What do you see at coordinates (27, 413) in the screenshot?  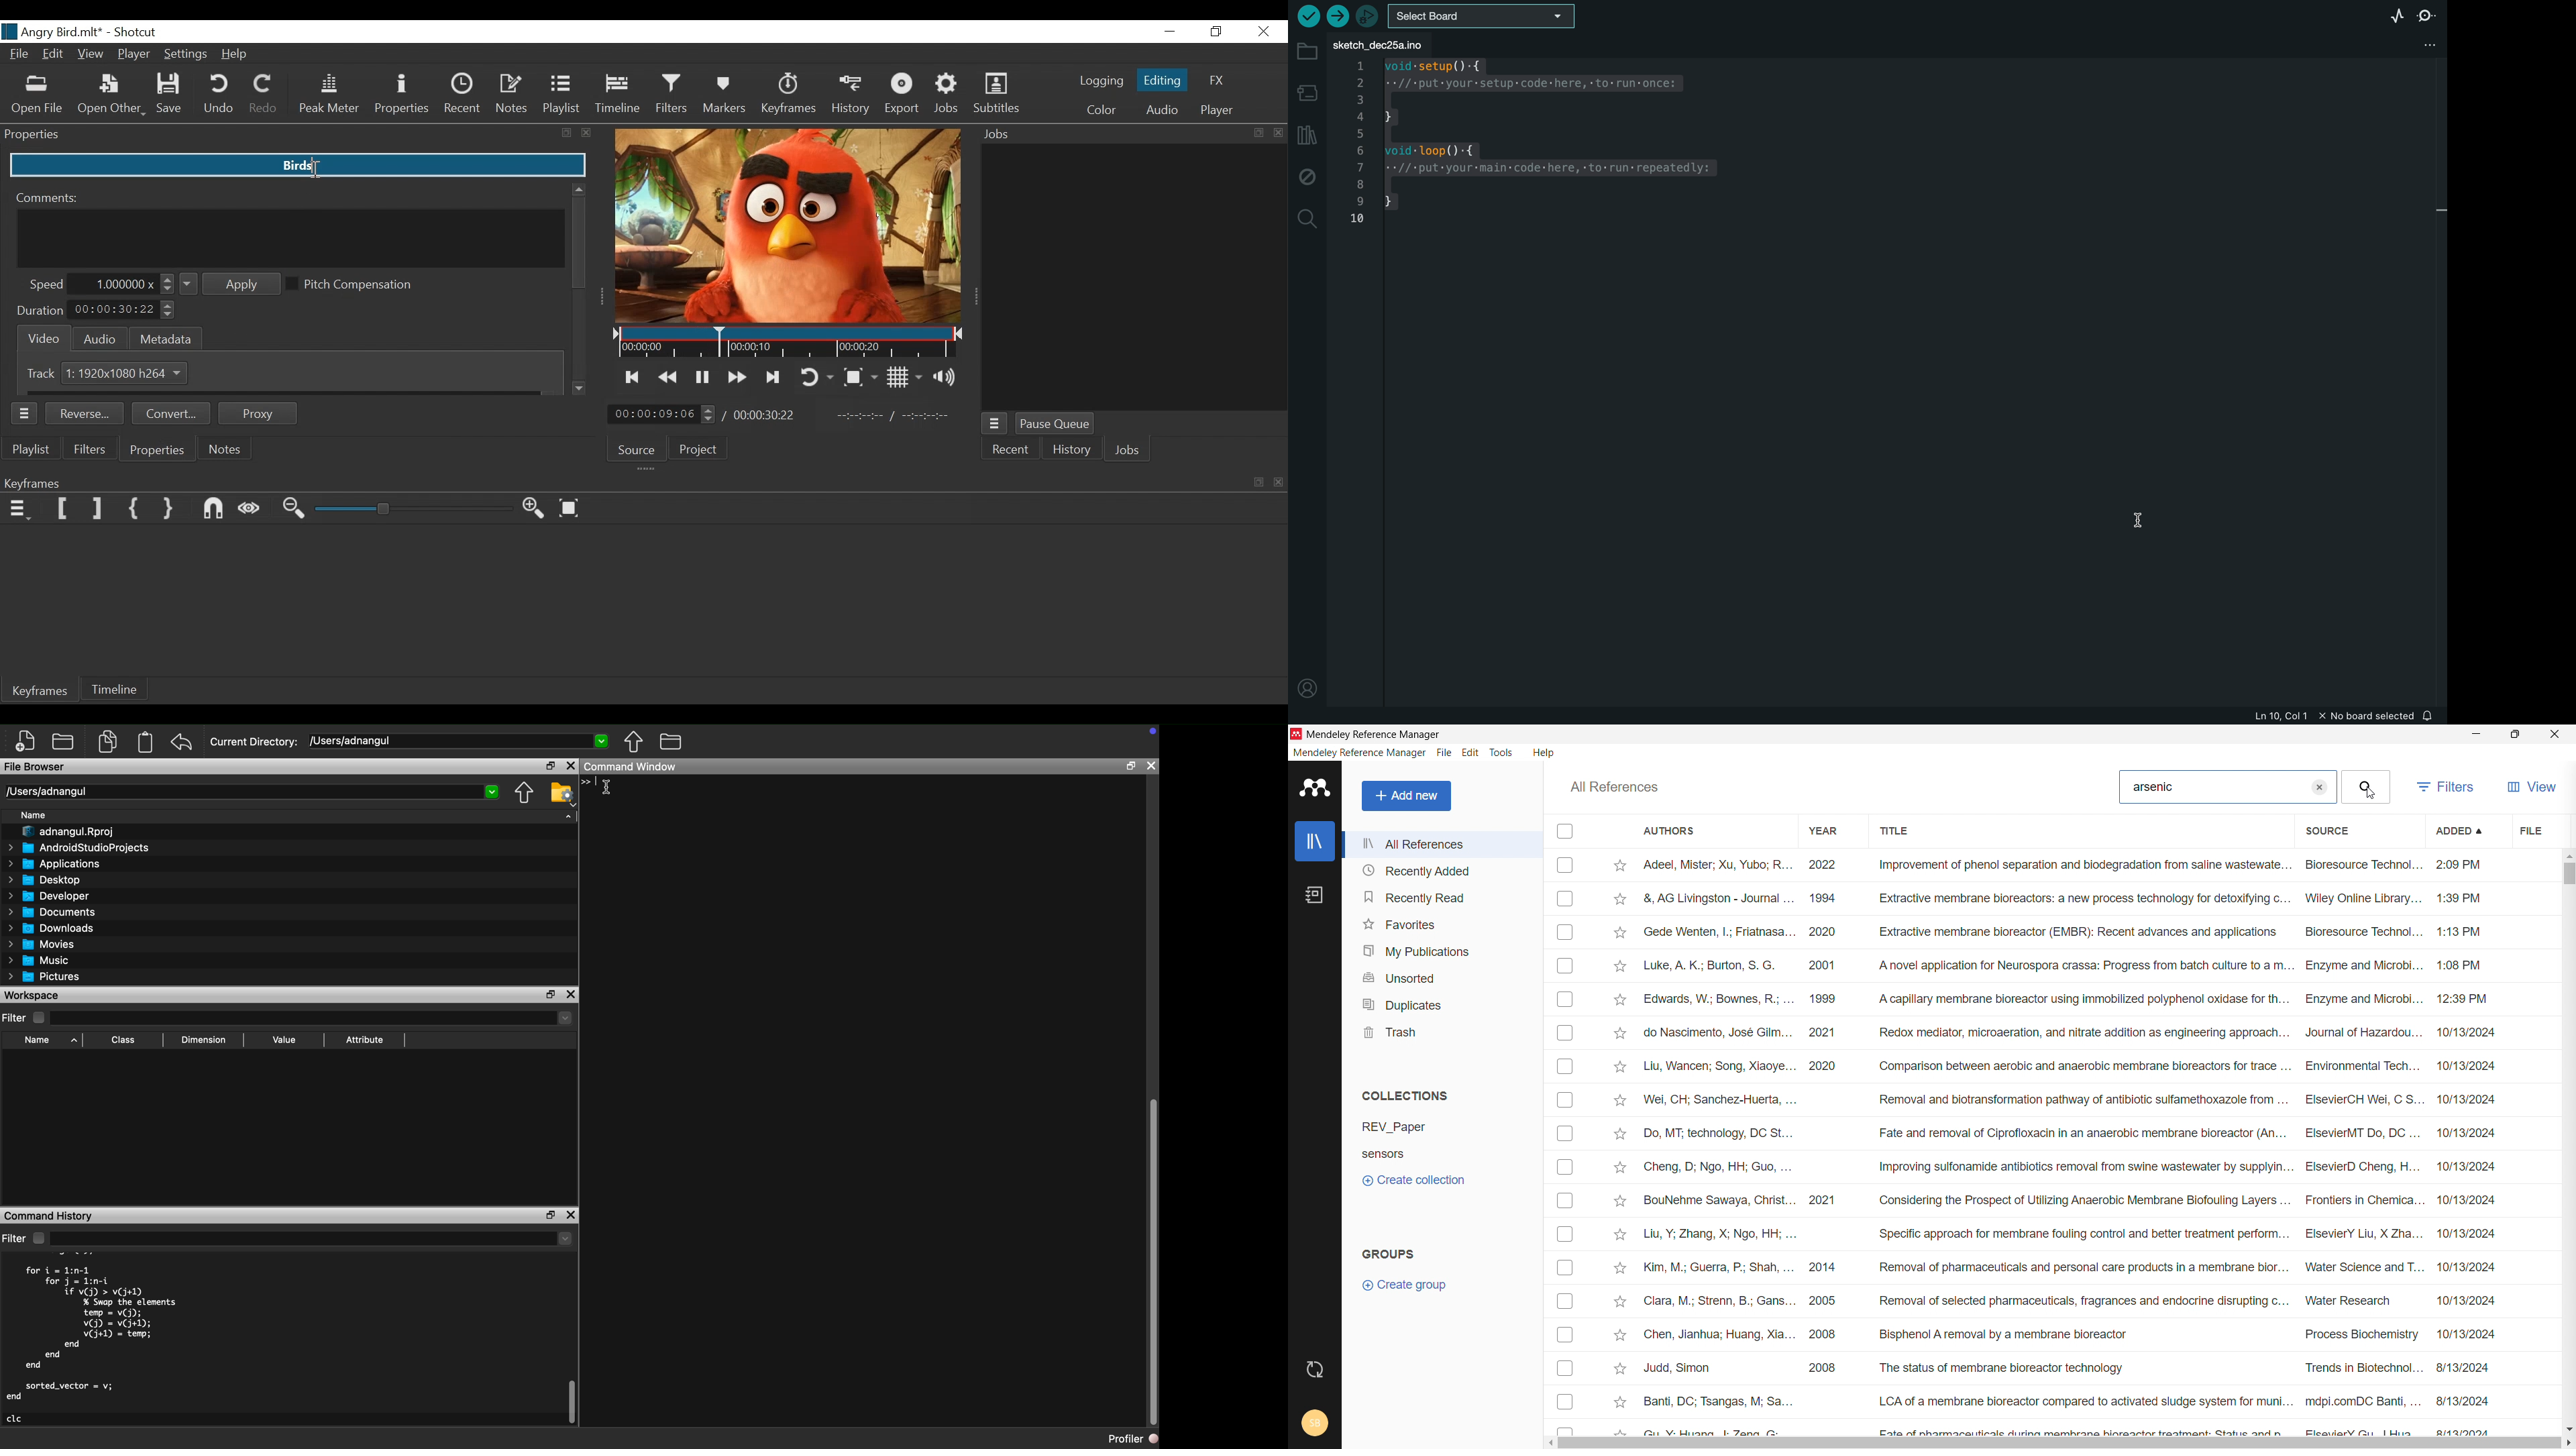 I see `Properties menu` at bounding box center [27, 413].